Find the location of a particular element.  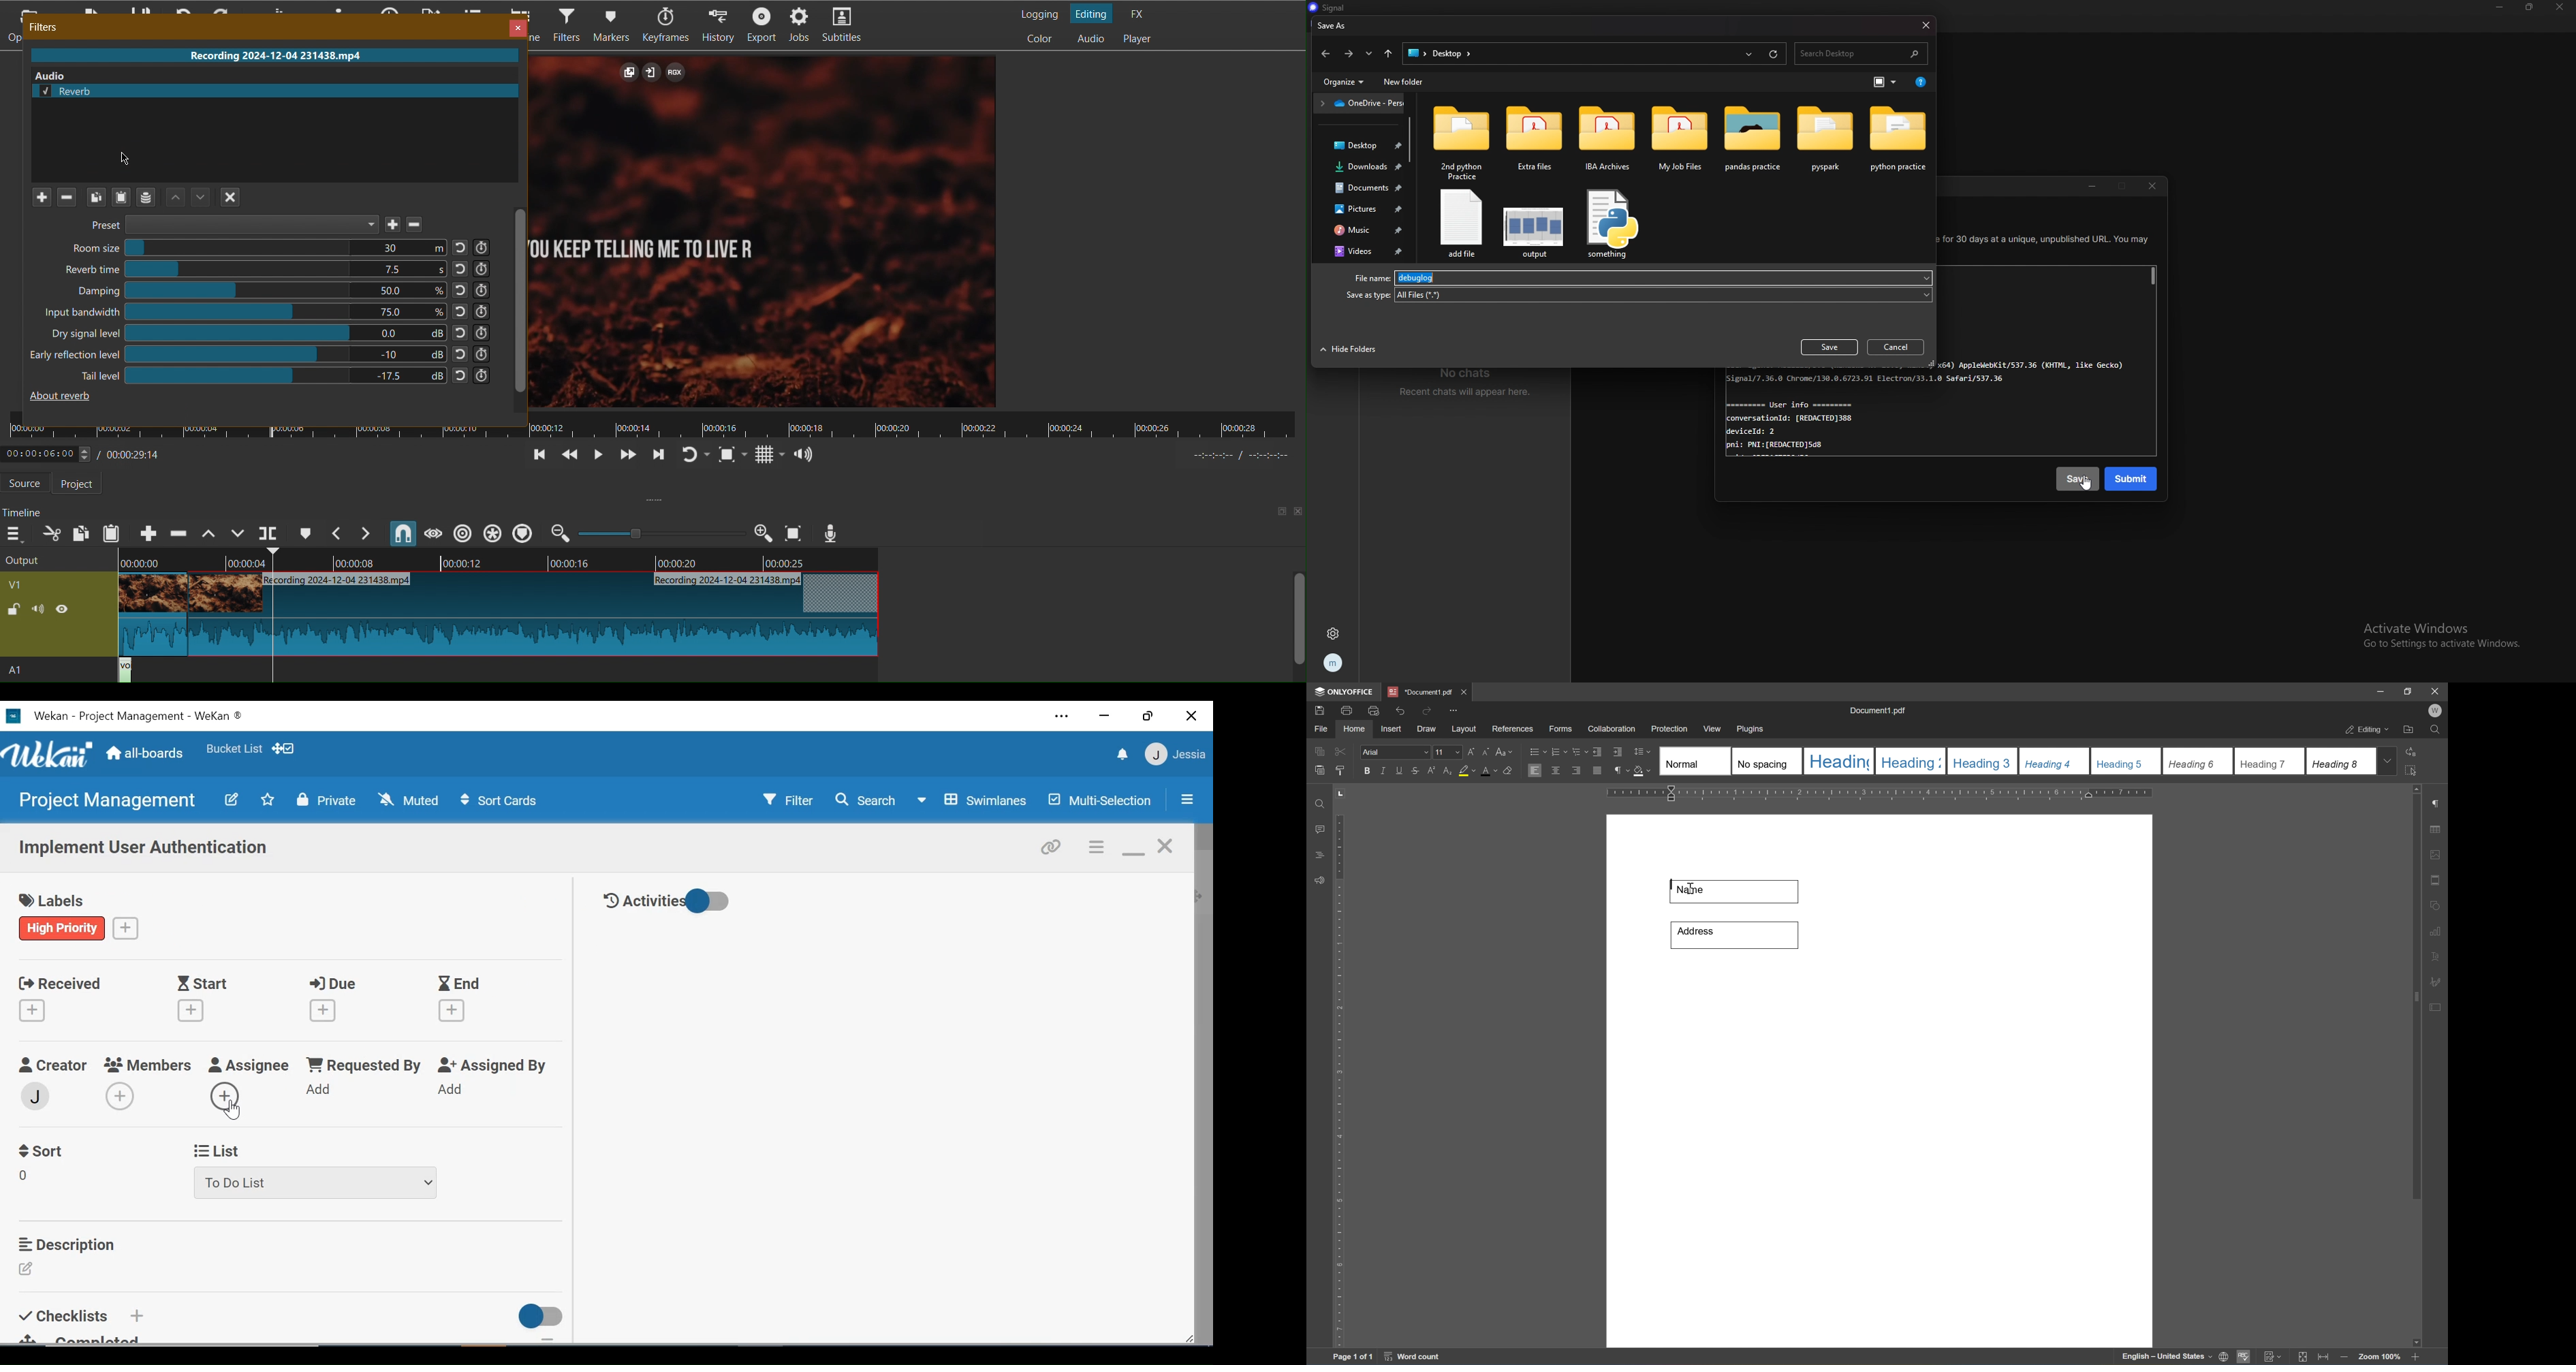

Implement User Authentication is located at coordinates (145, 849).